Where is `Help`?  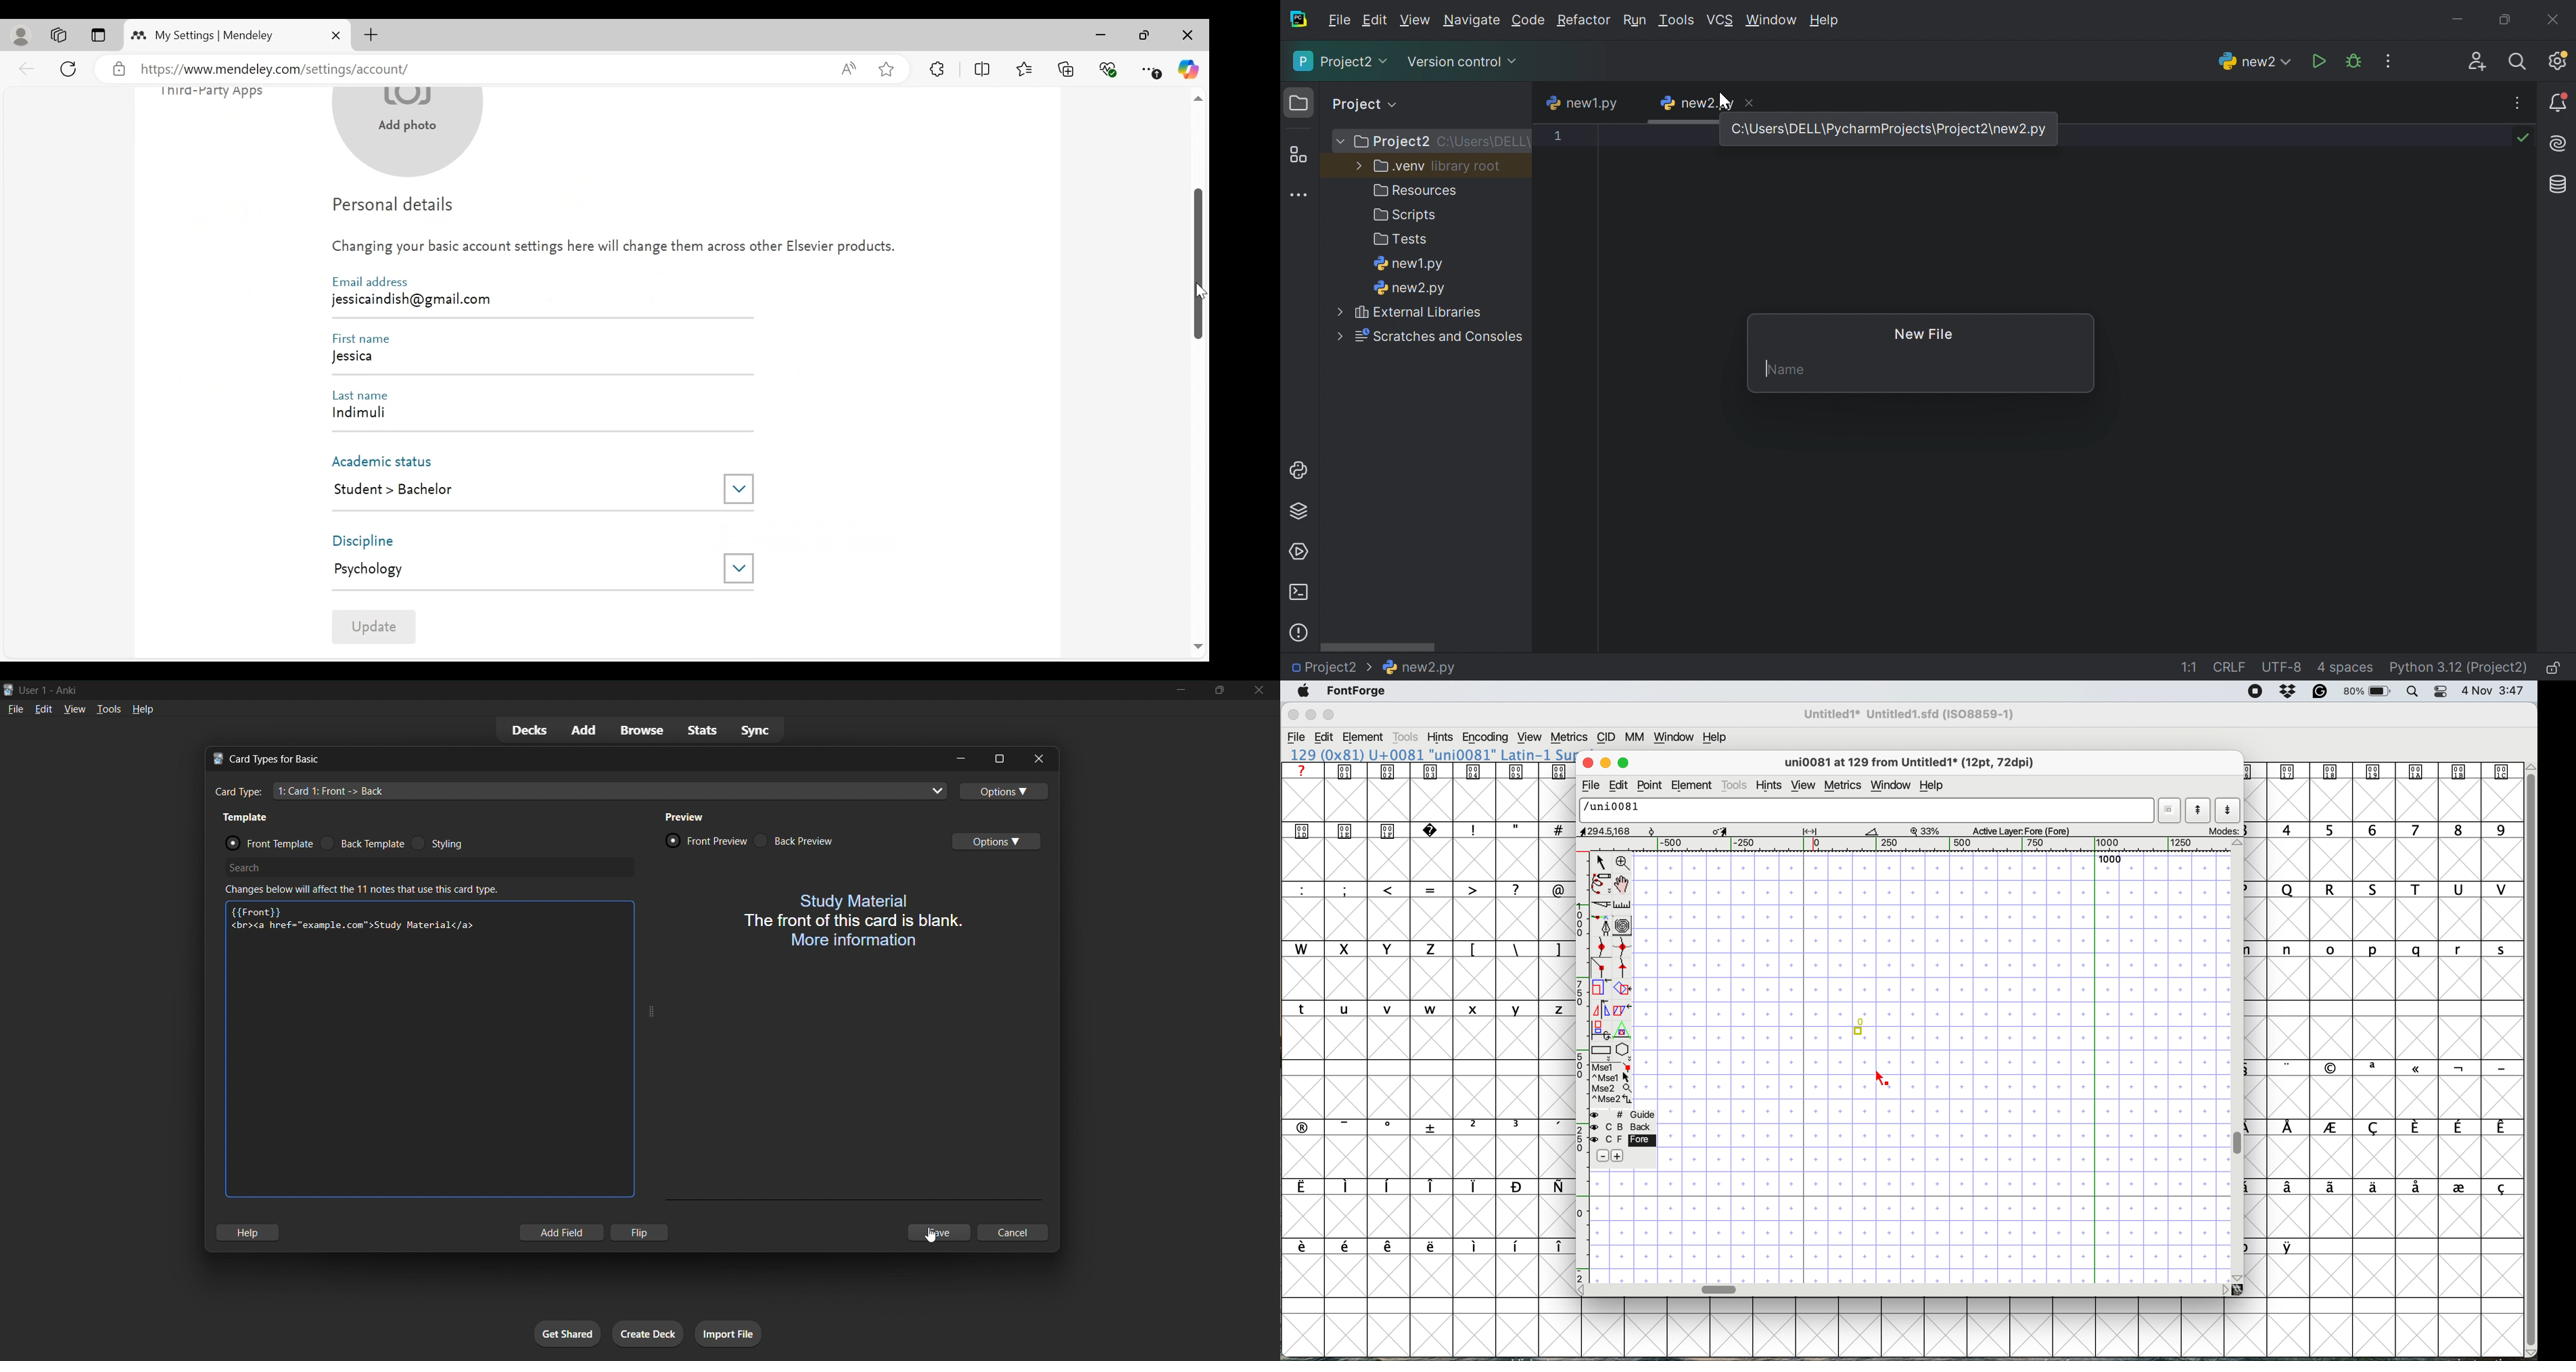
Help is located at coordinates (1715, 738).